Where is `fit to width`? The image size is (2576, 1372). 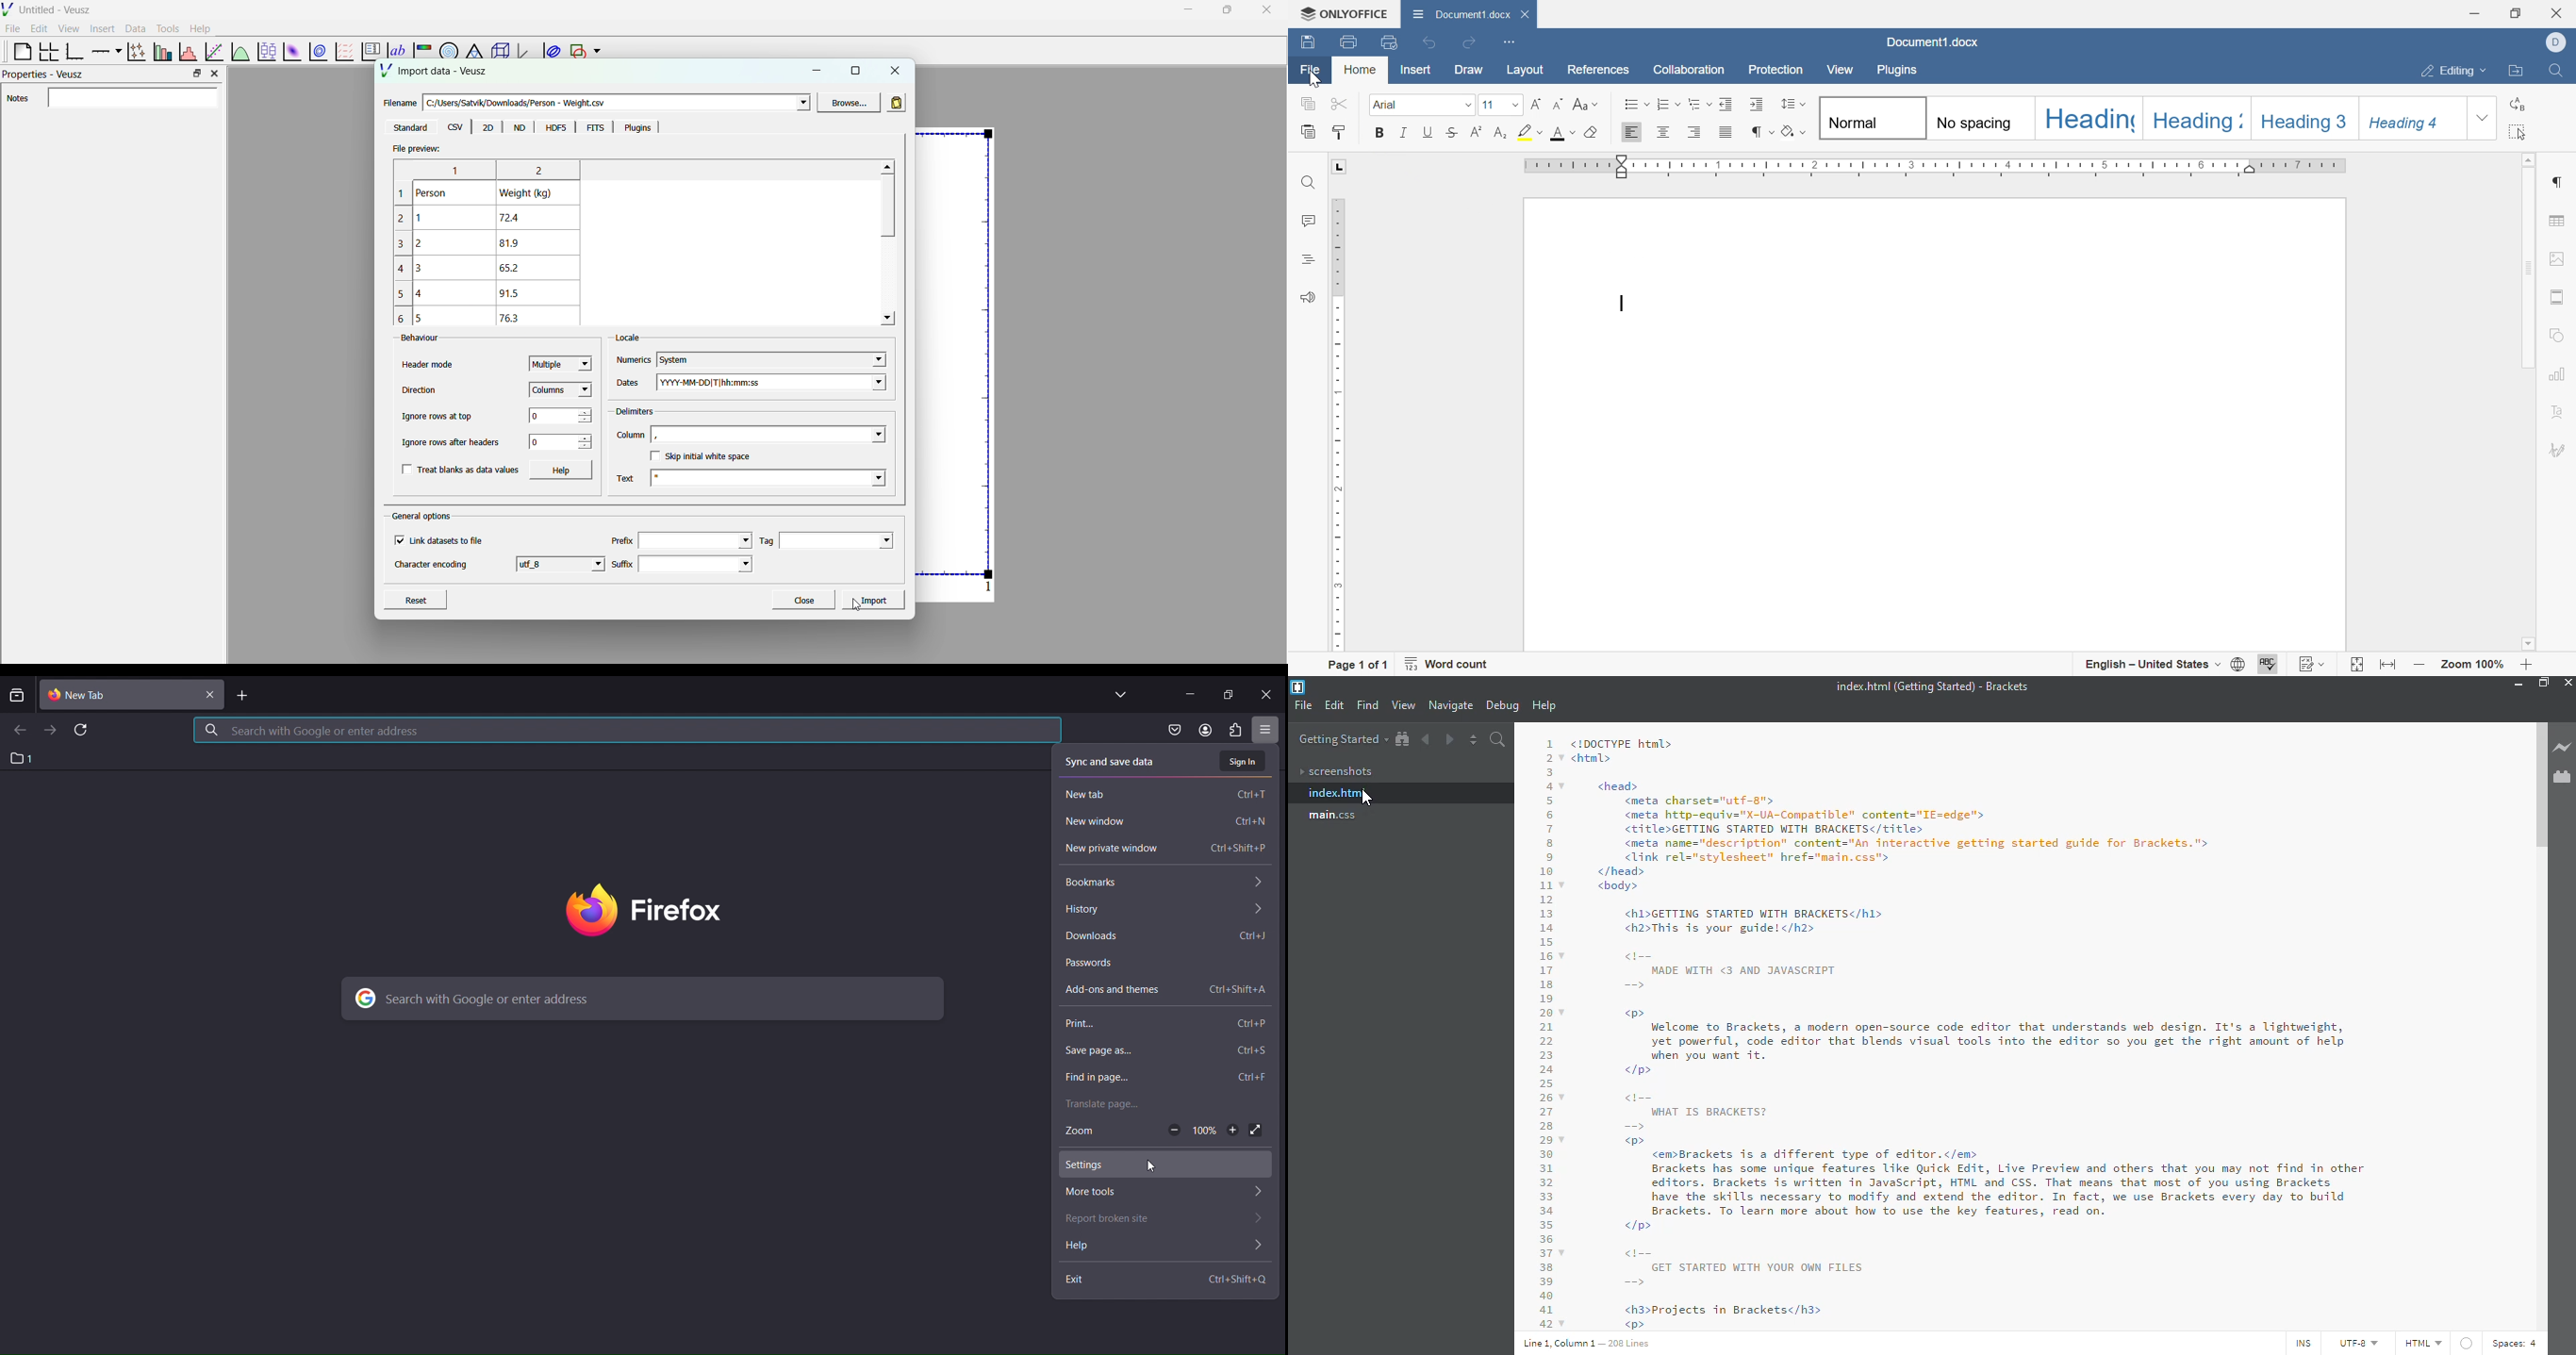
fit to width is located at coordinates (2390, 667).